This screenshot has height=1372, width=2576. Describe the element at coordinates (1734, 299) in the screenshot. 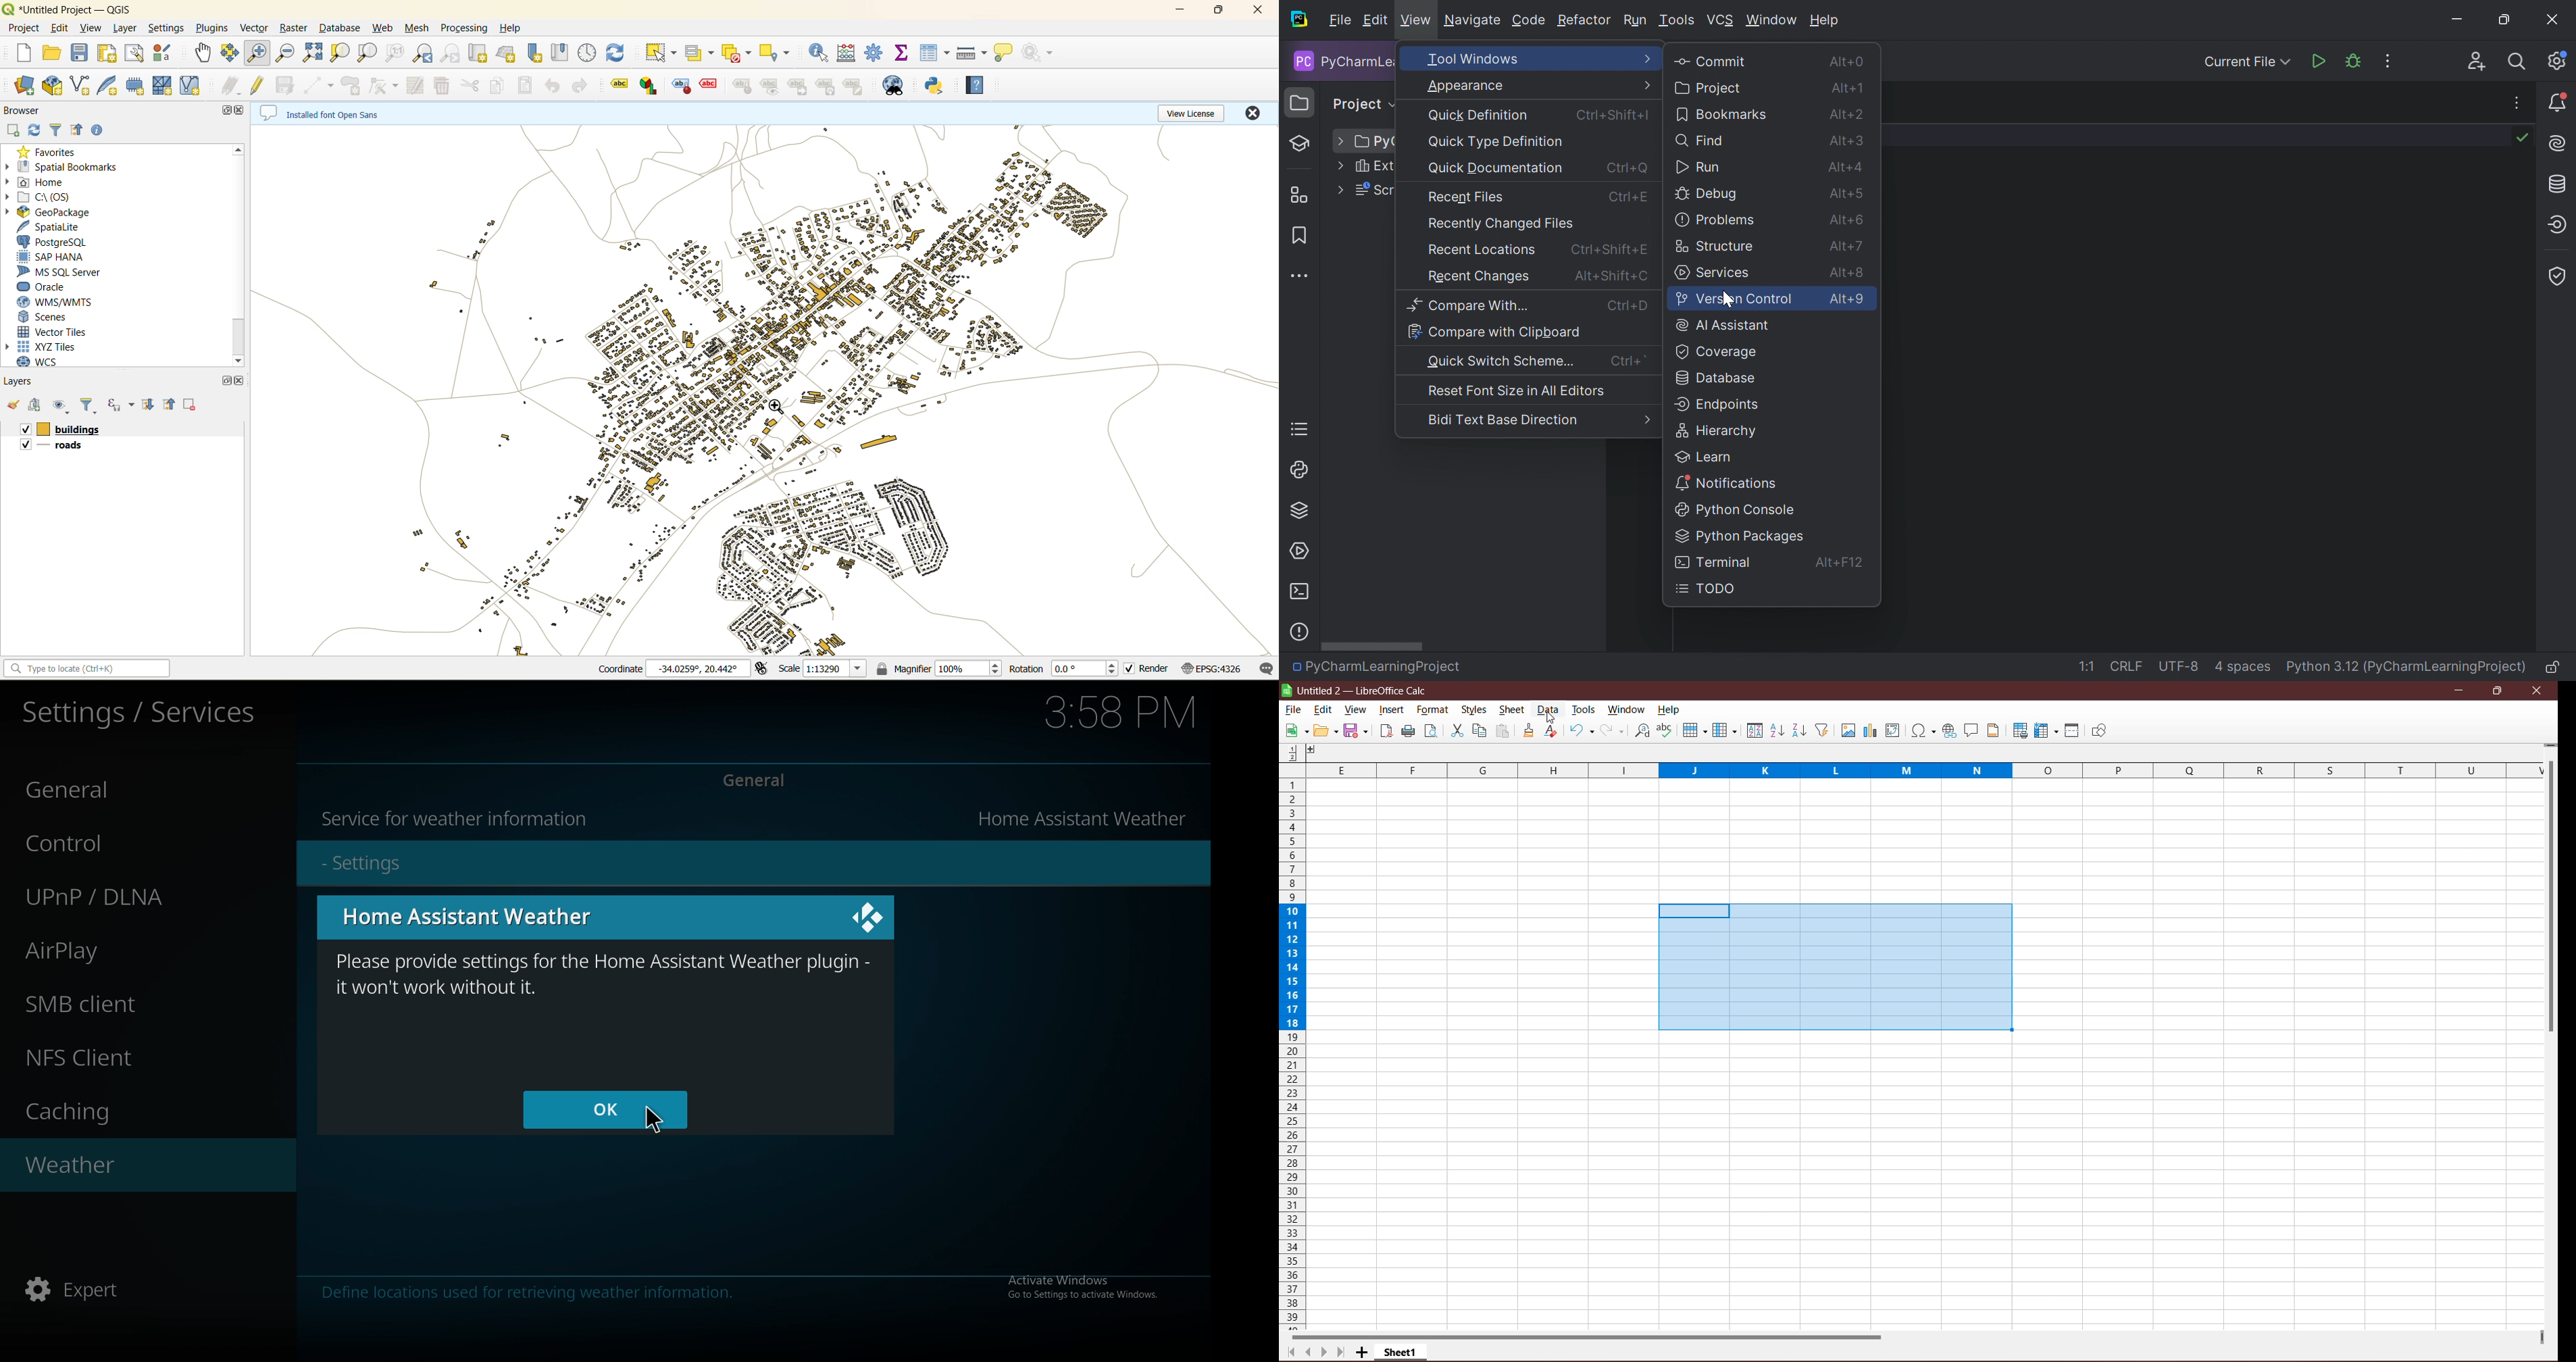

I see `Version Control` at that location.